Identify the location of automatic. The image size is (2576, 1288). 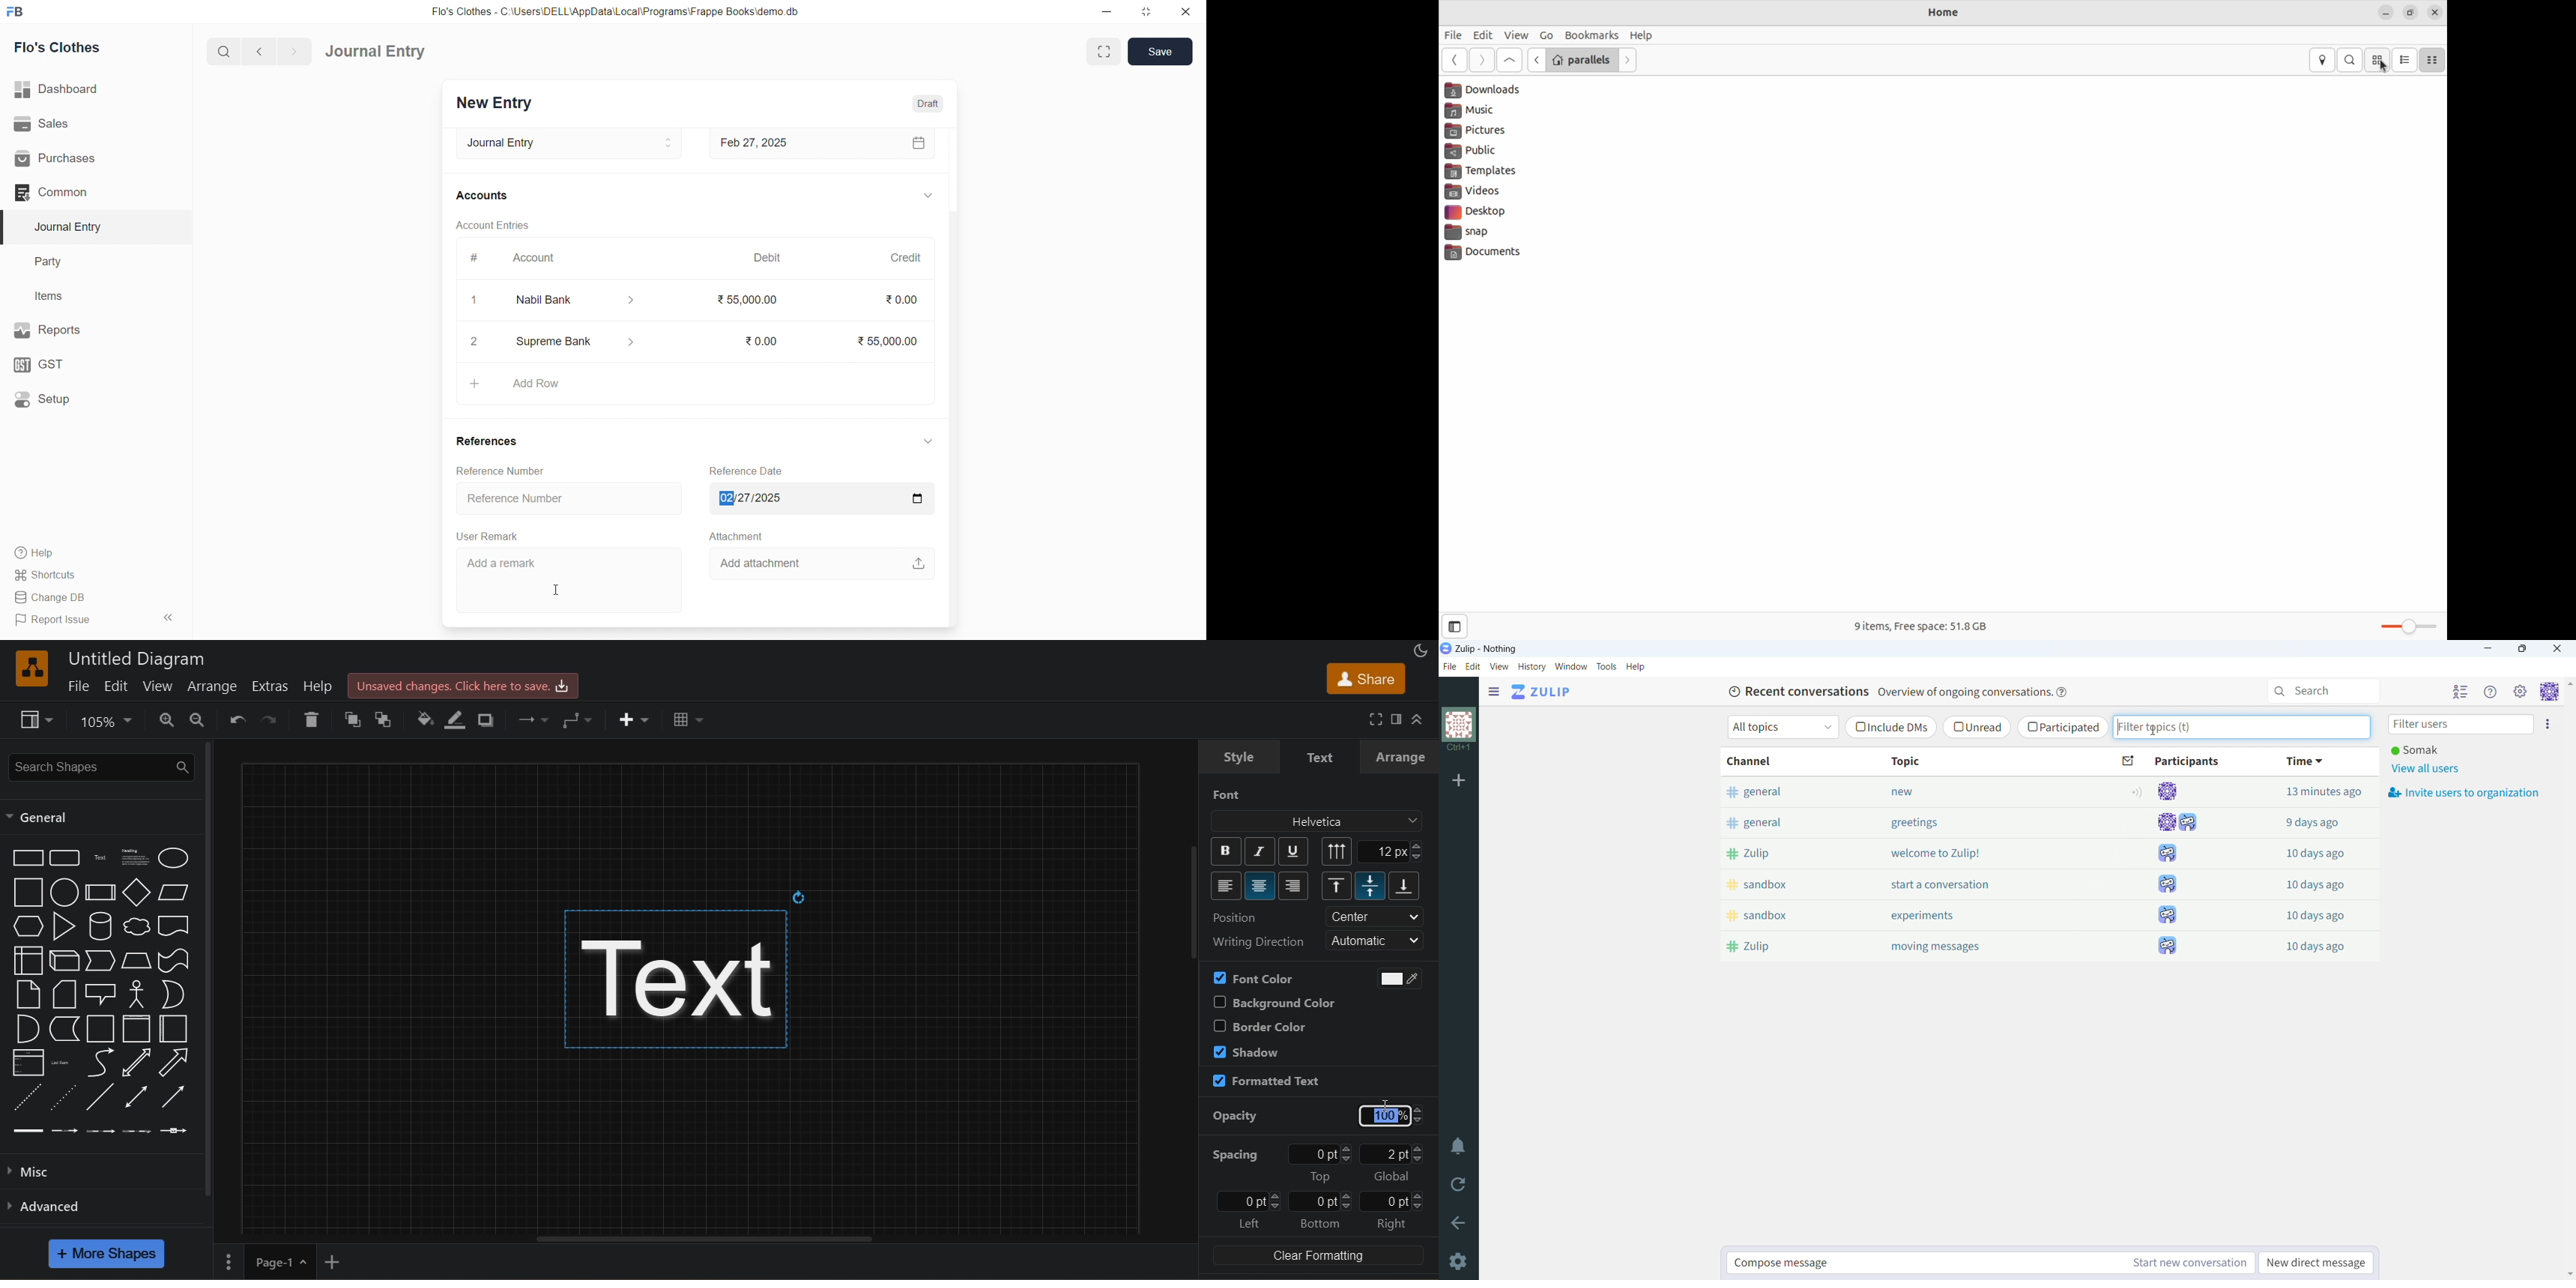
(1377, 941).